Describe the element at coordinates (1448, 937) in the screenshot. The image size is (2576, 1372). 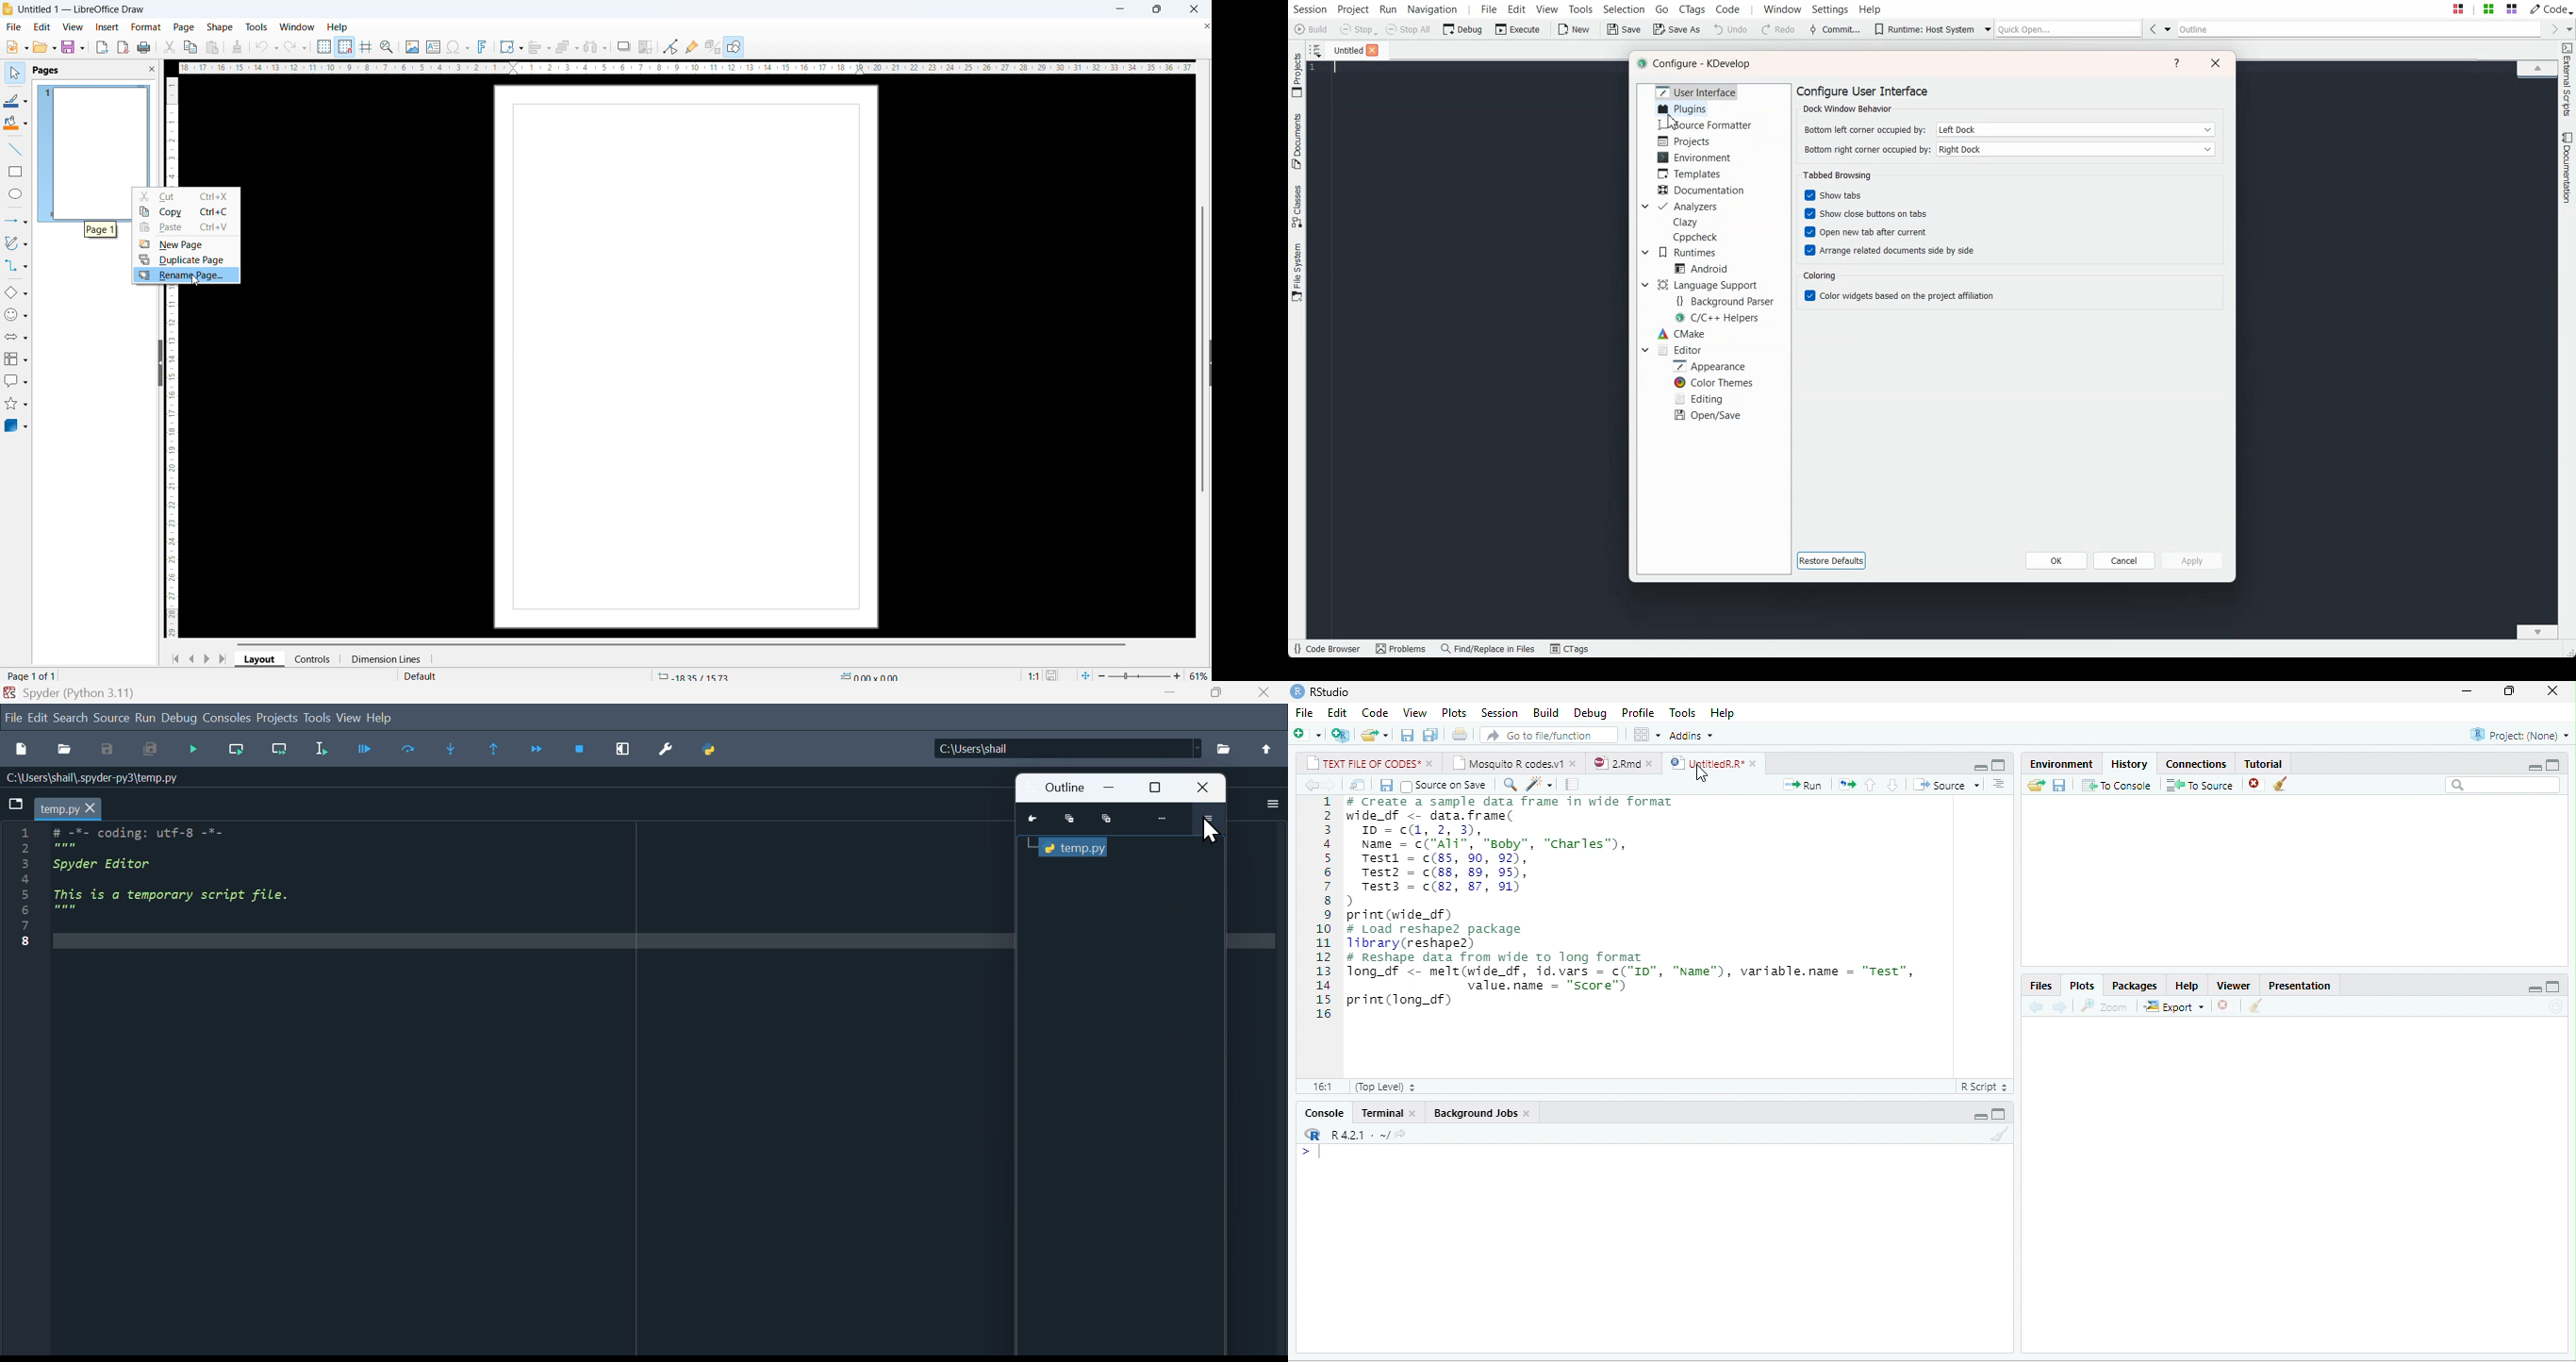
I see `# Load reshape2 package Library(reshape2)` at that location.